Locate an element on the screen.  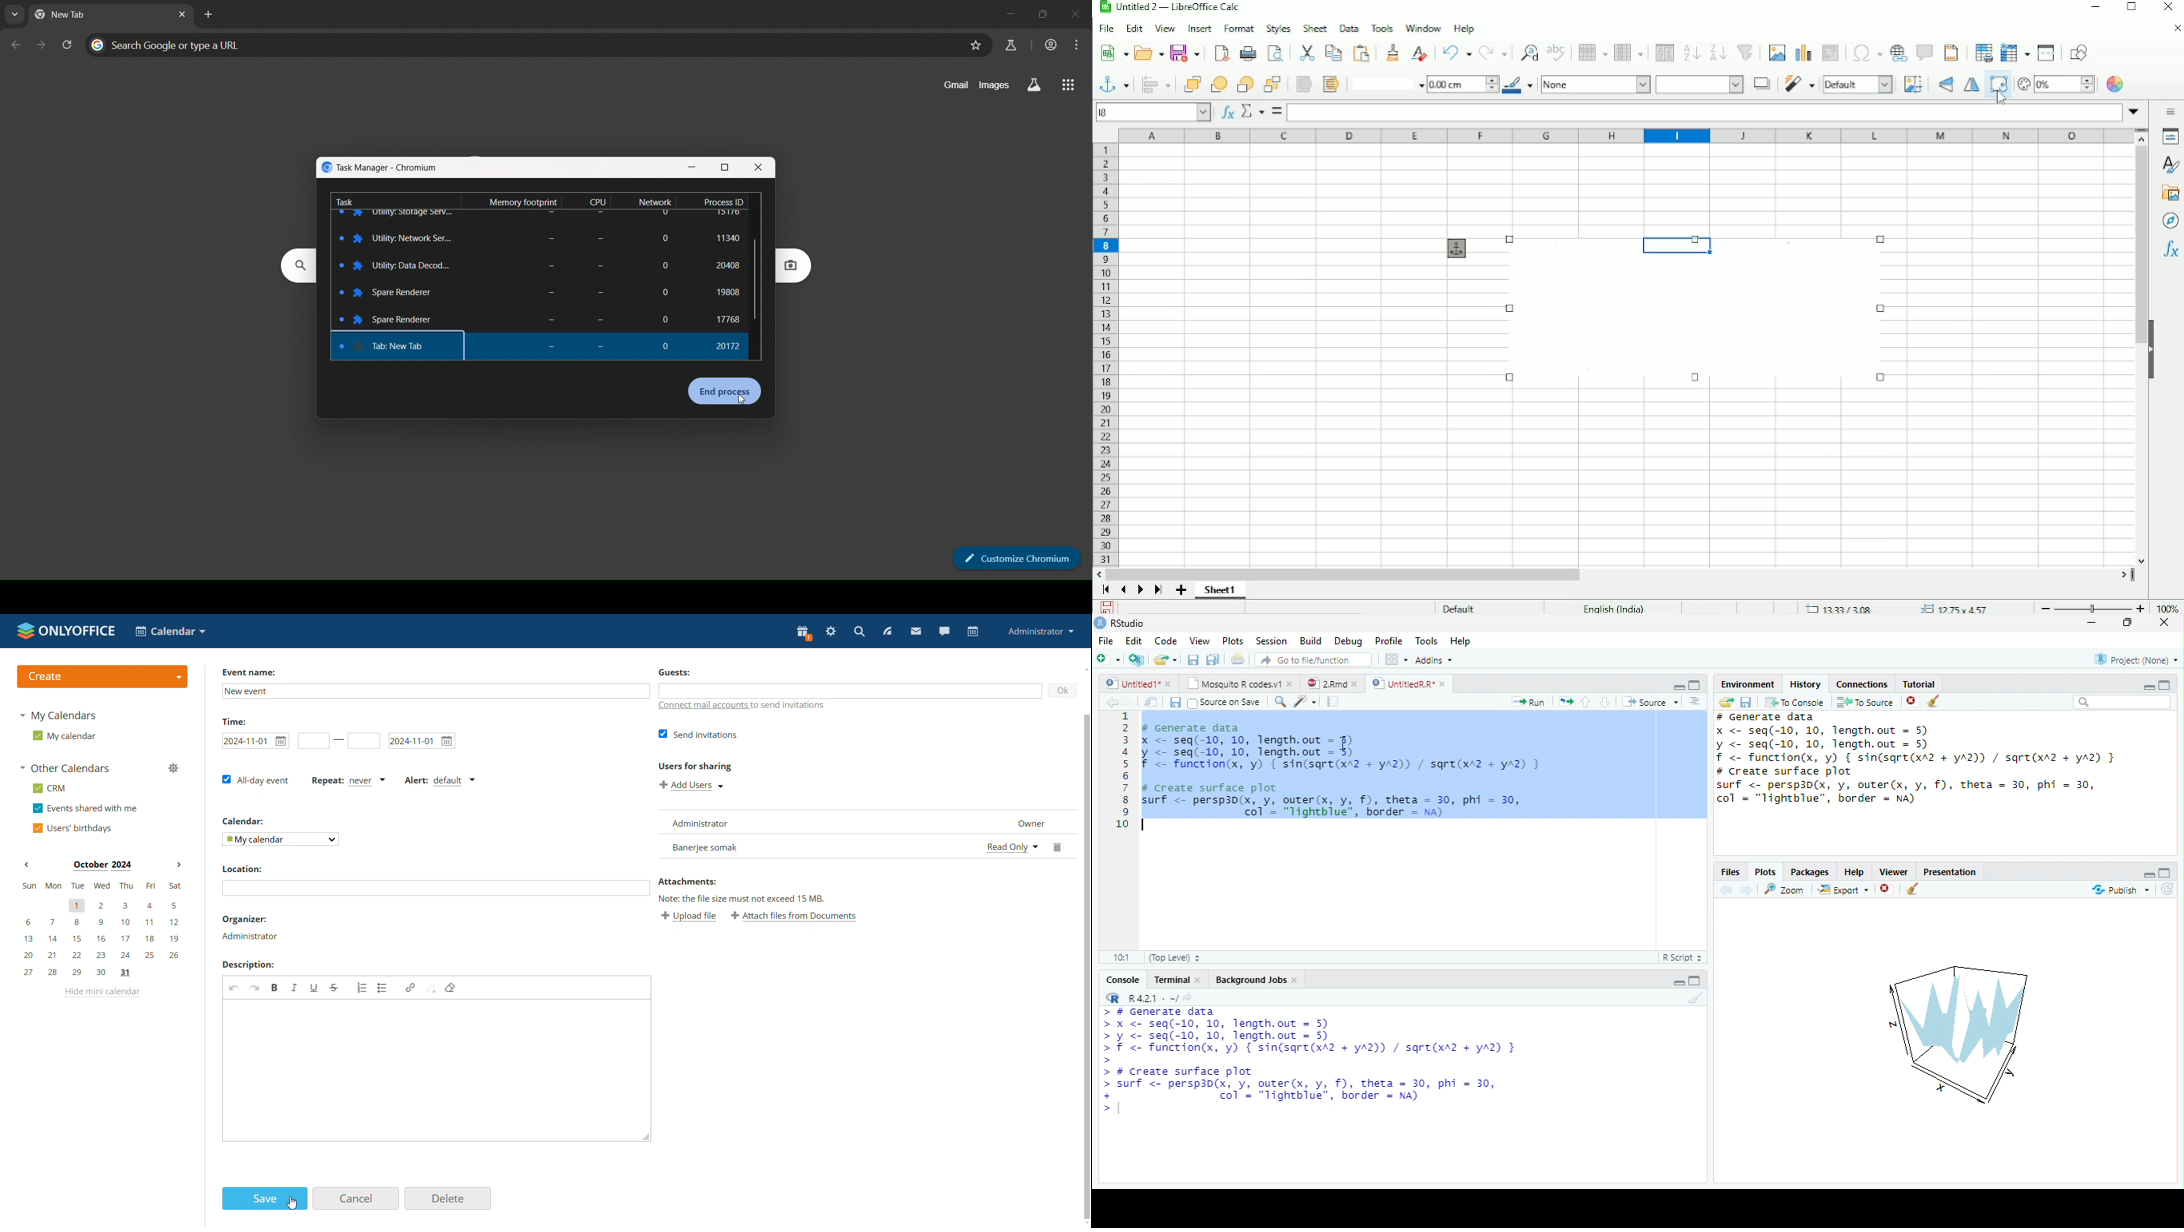
Go to previous section/chunk is located at coordinates (1585, 702).